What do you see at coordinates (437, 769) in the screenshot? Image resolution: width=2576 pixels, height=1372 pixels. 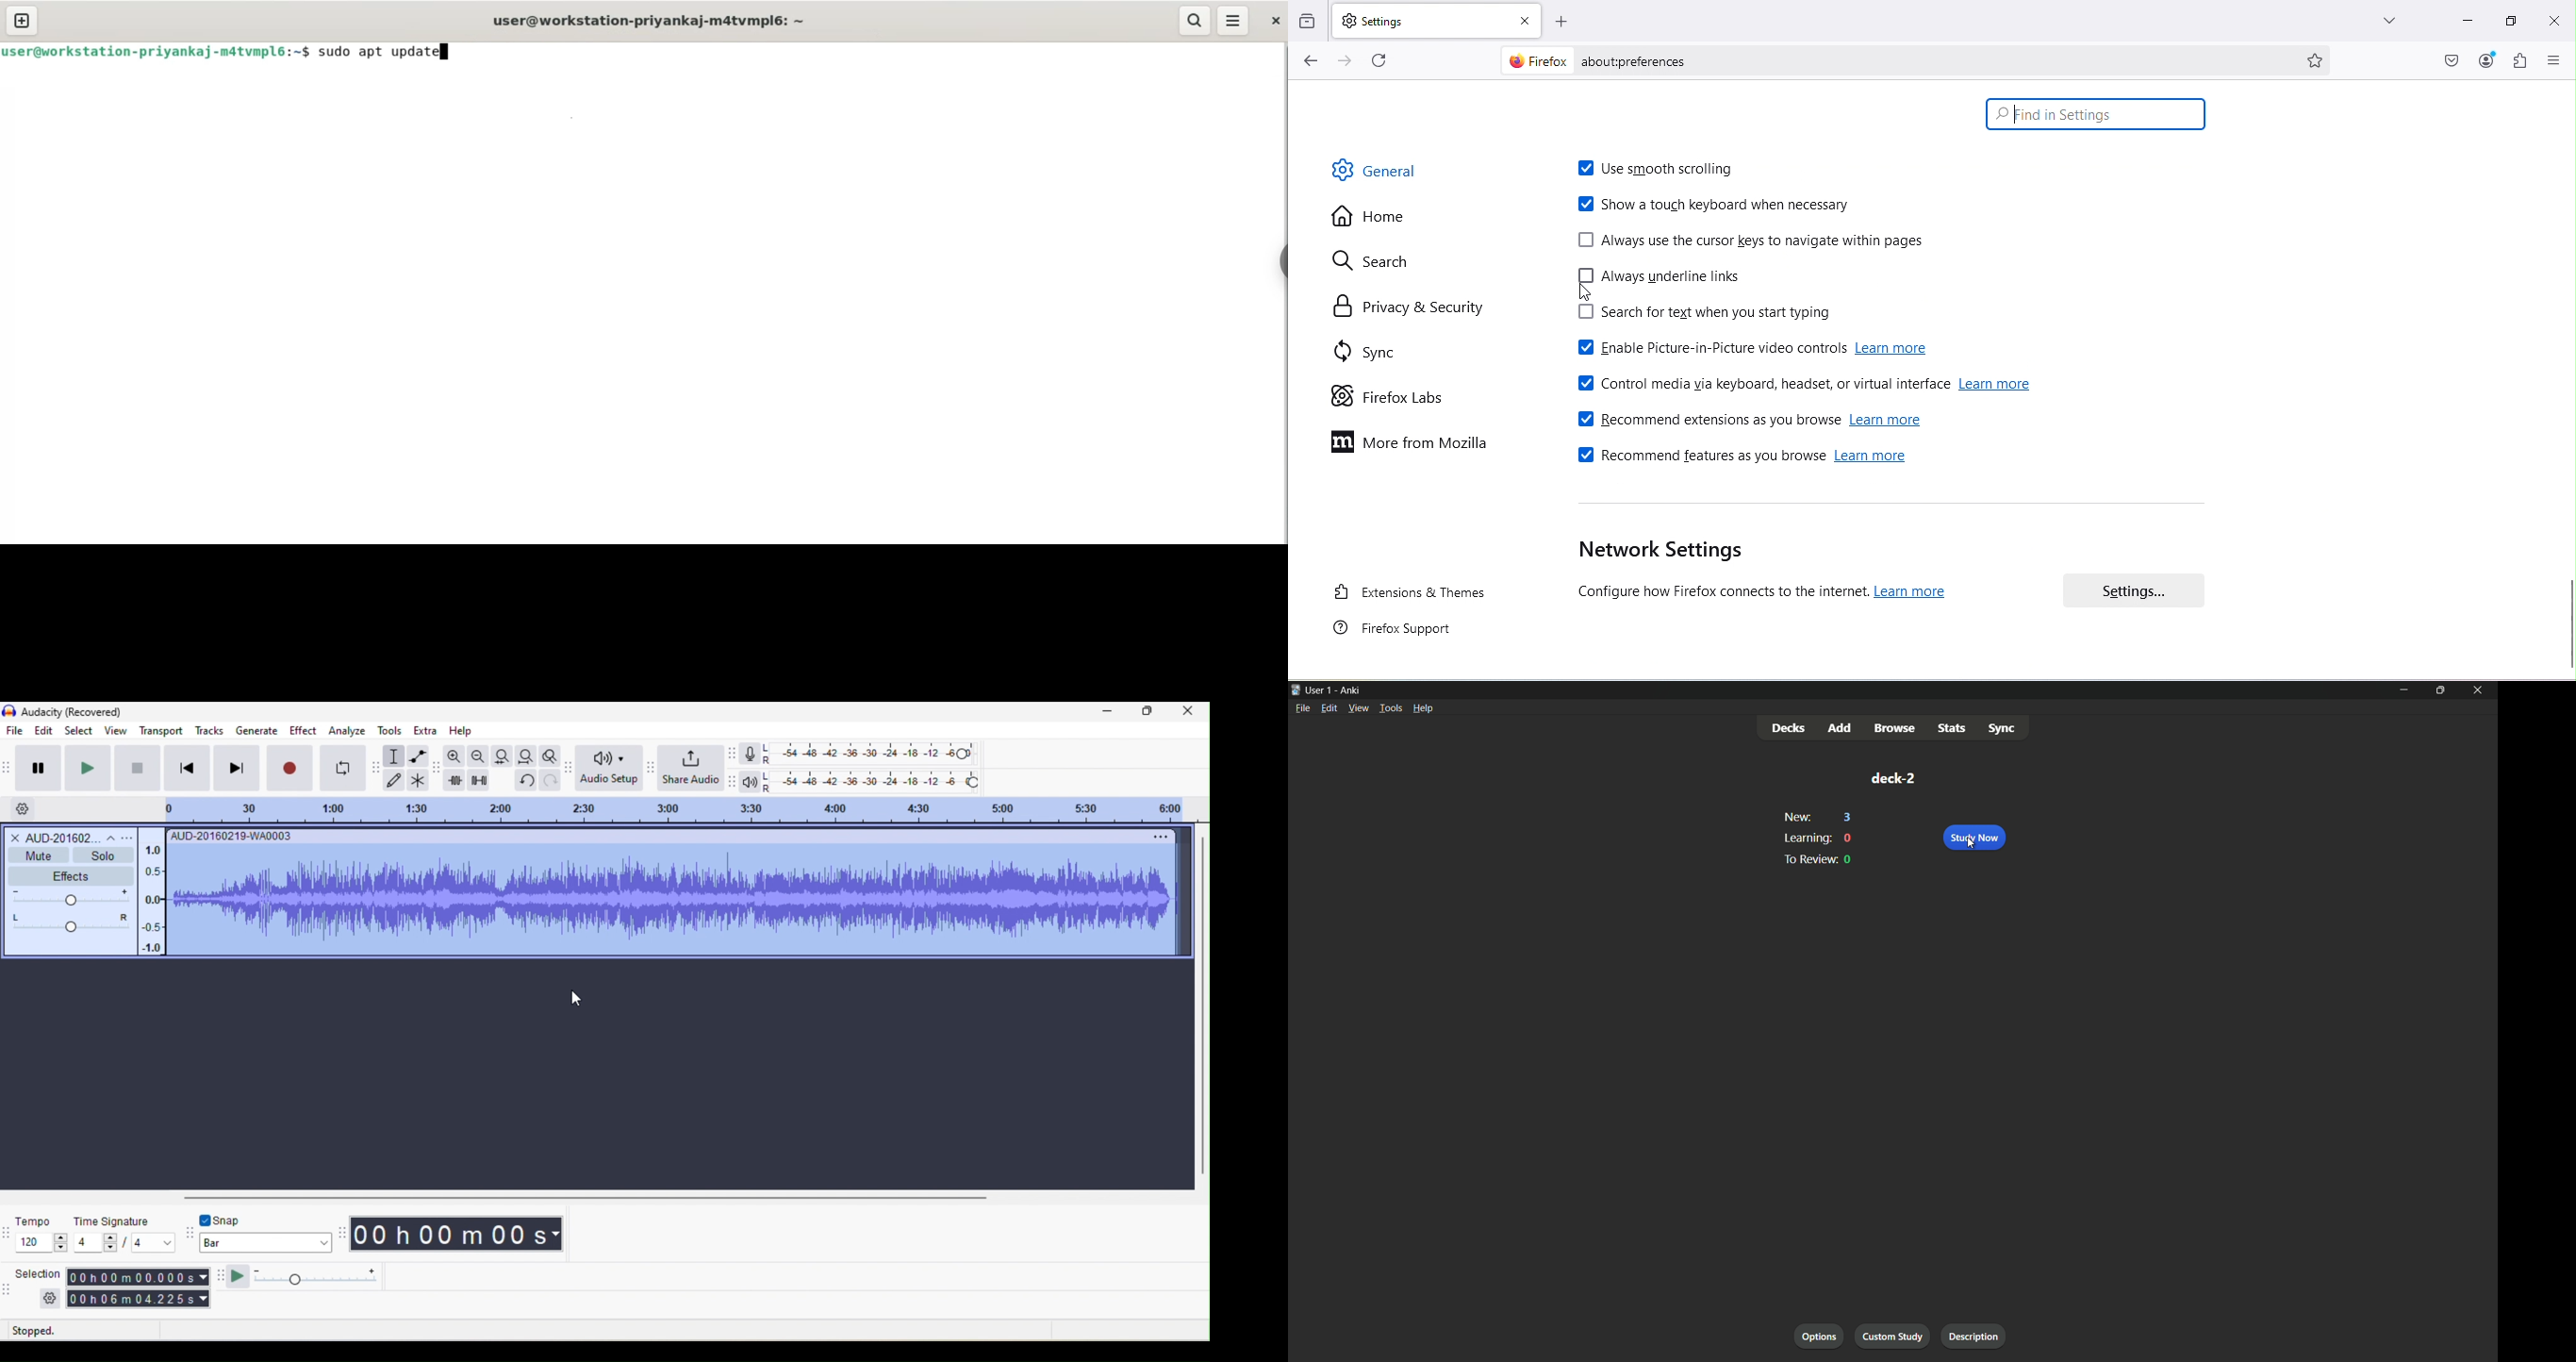 I see `audacity edit toolbar` at bounding box center [437, 769].